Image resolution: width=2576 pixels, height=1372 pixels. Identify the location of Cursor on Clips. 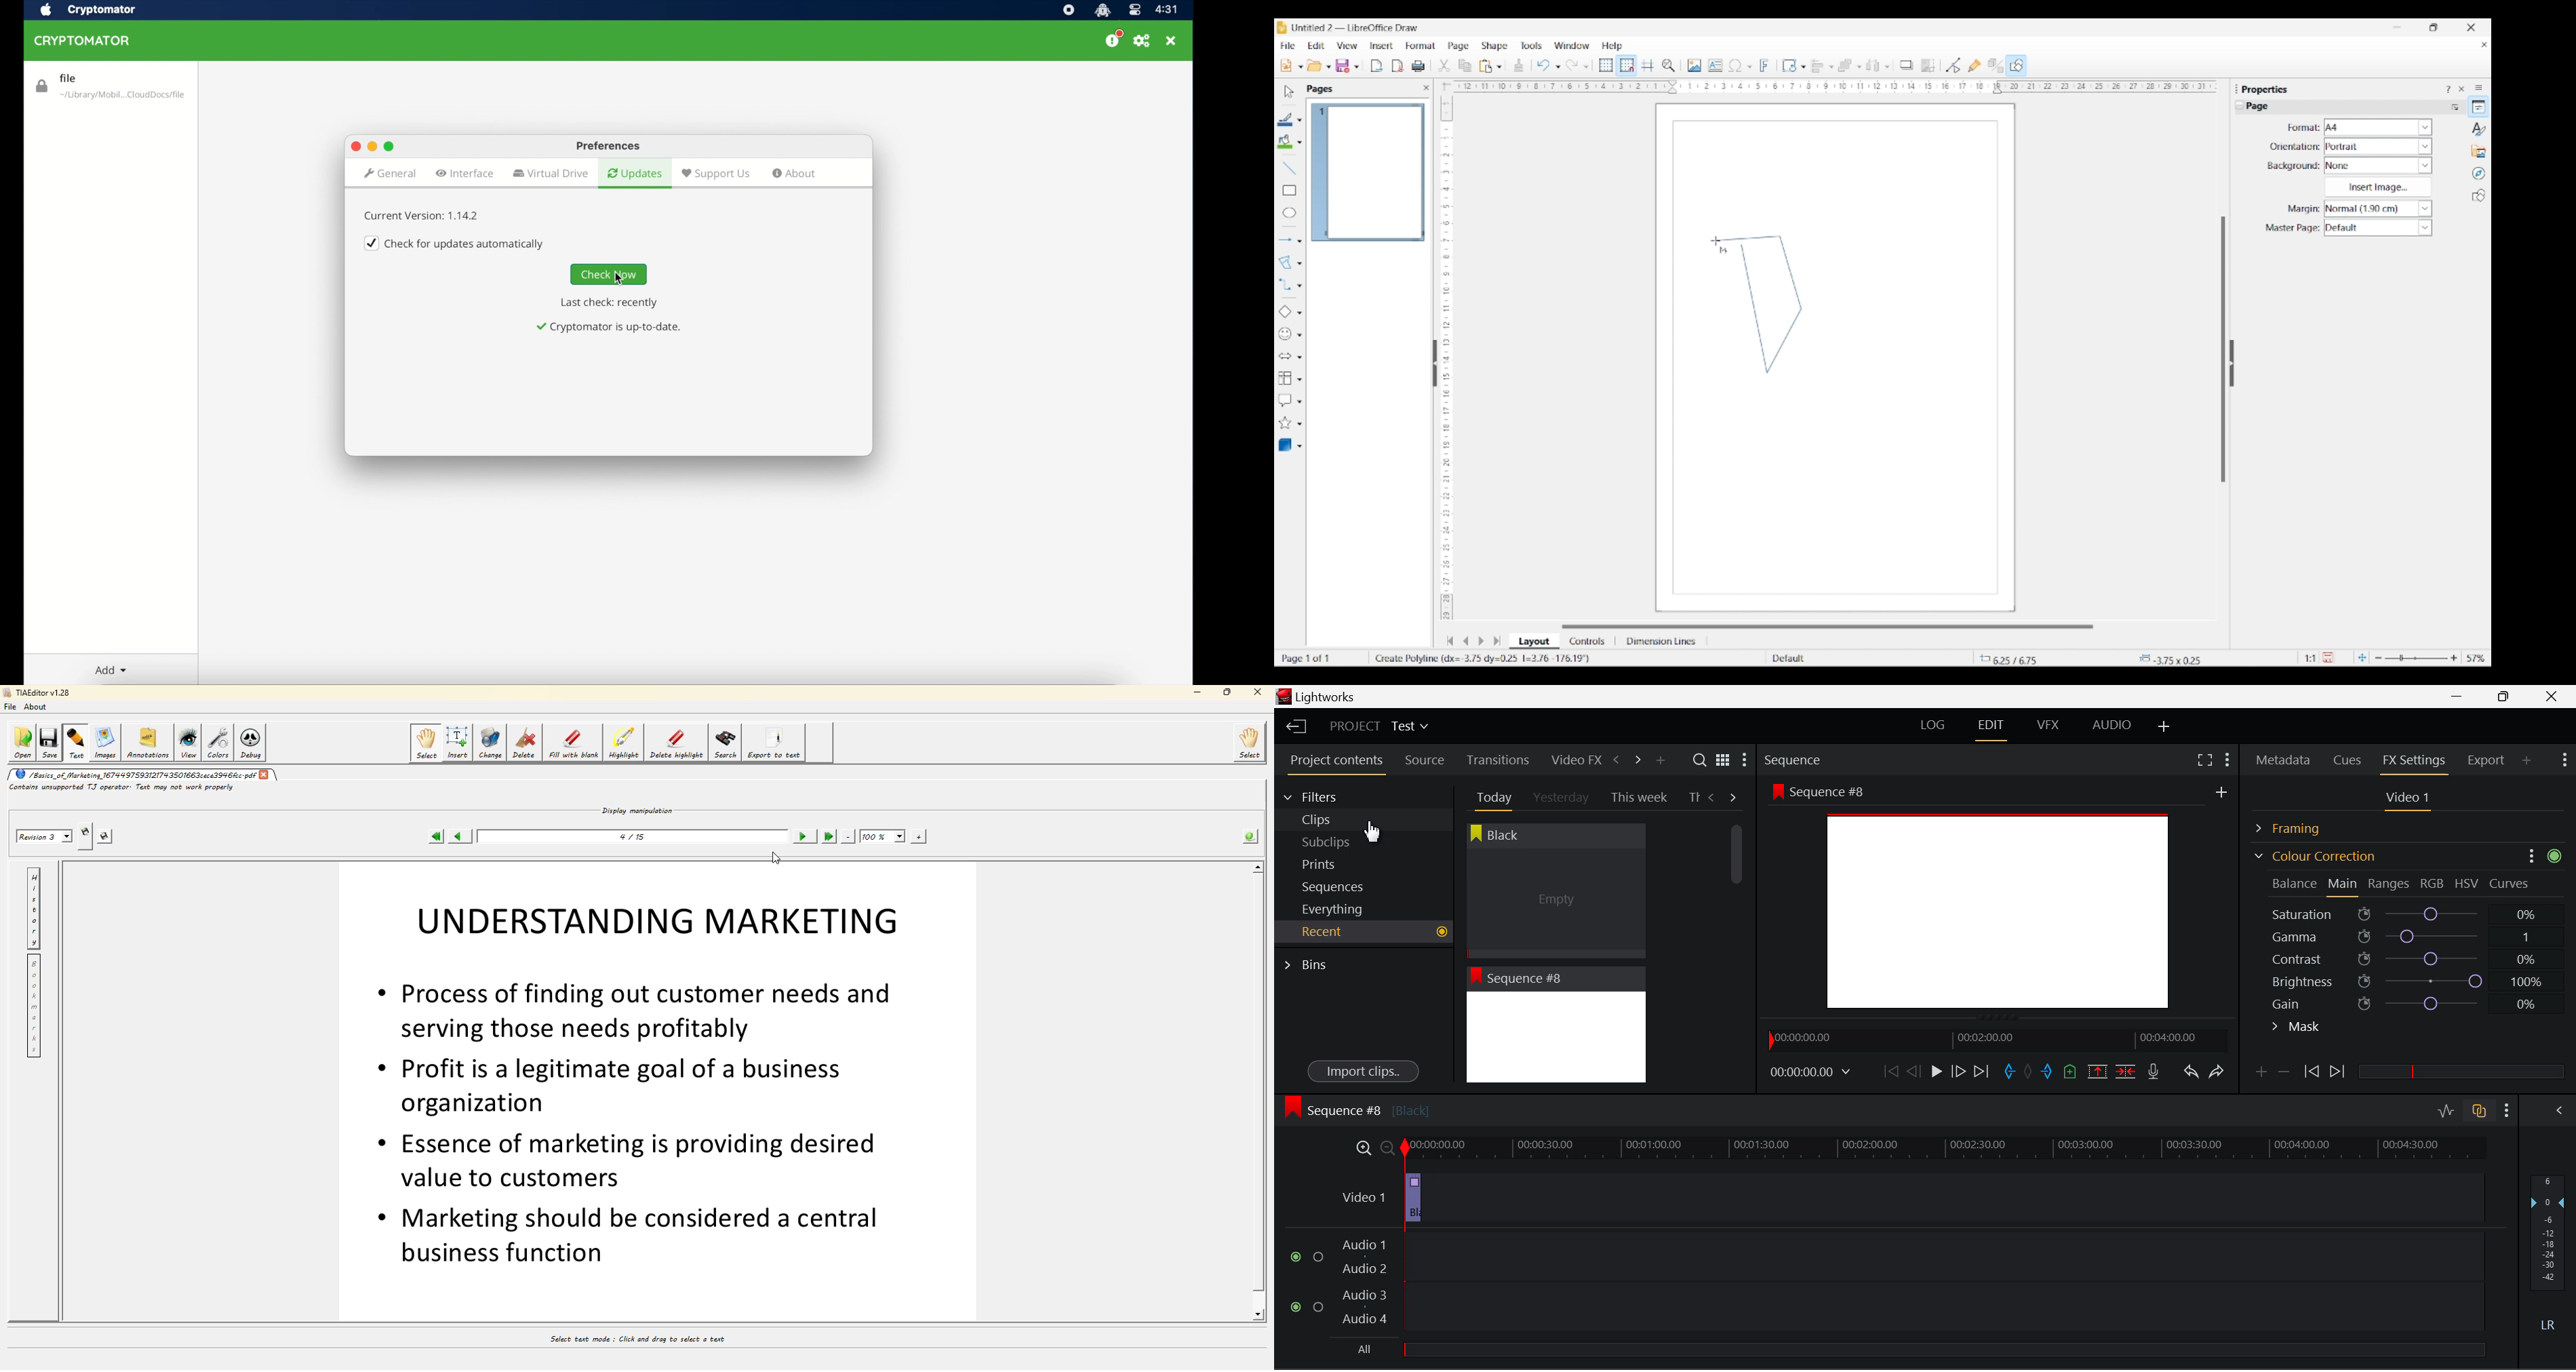
(1370, 819).